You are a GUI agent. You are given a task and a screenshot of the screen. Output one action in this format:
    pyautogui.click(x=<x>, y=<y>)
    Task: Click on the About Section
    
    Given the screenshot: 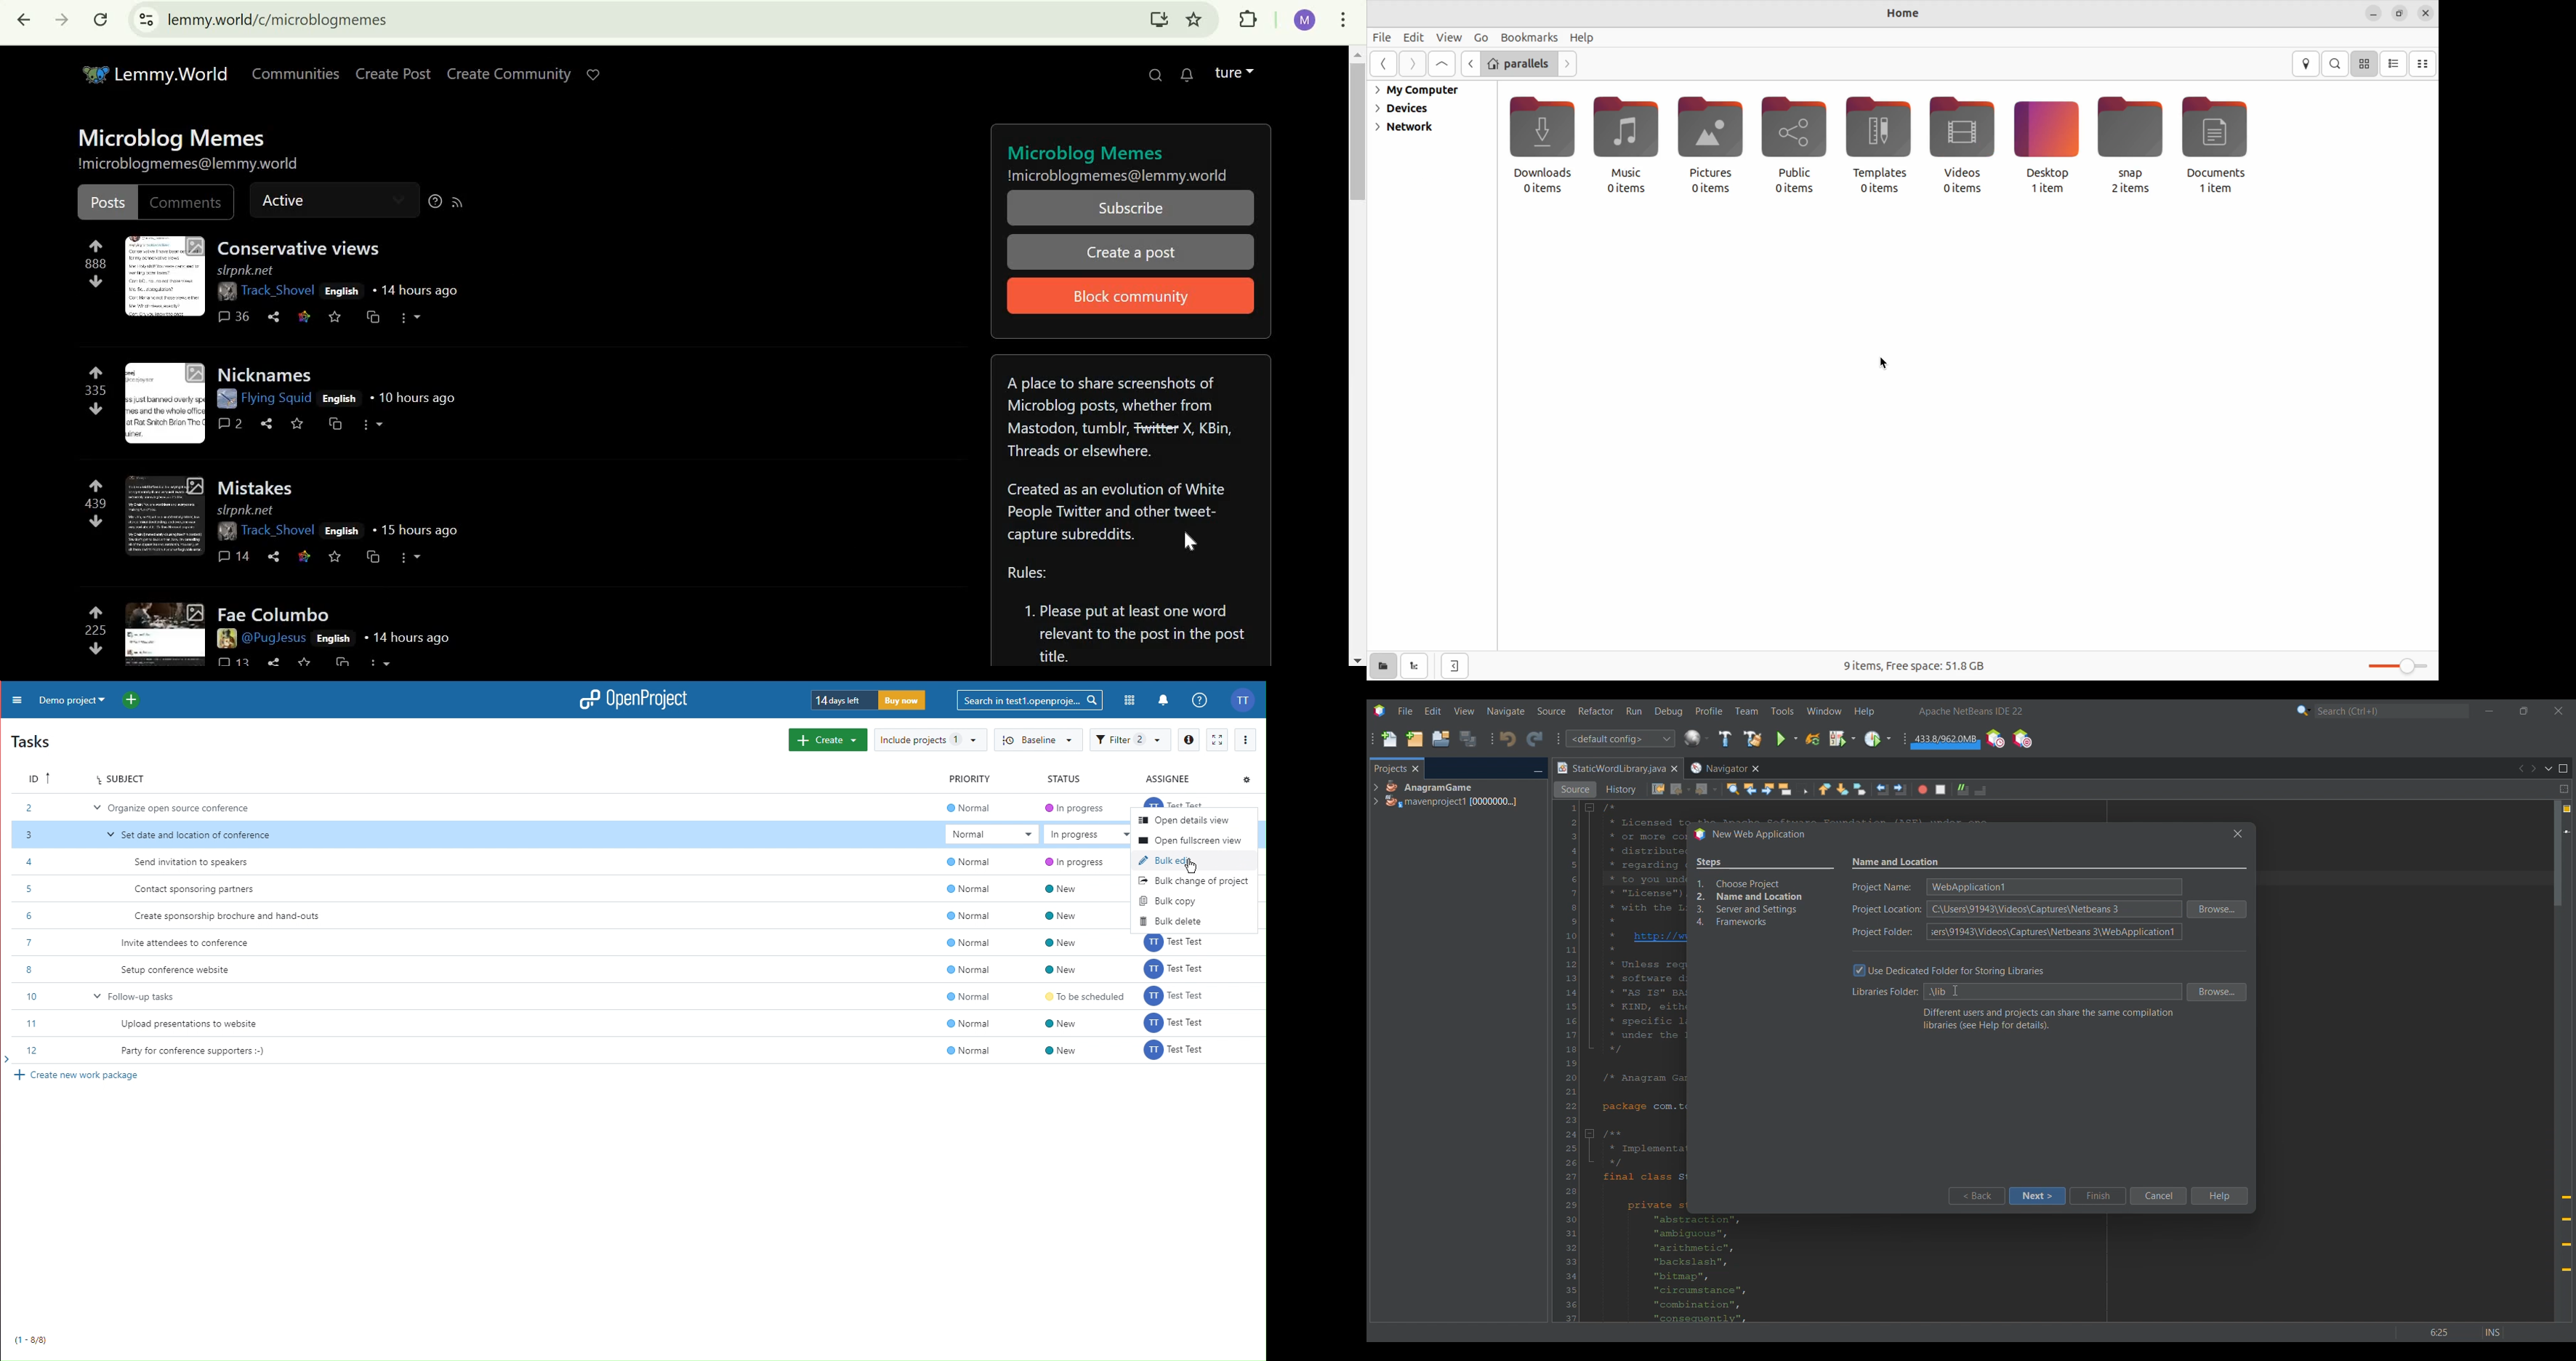 What is the action you would take?
    pyautogui.click(x=1120, y=456)
    